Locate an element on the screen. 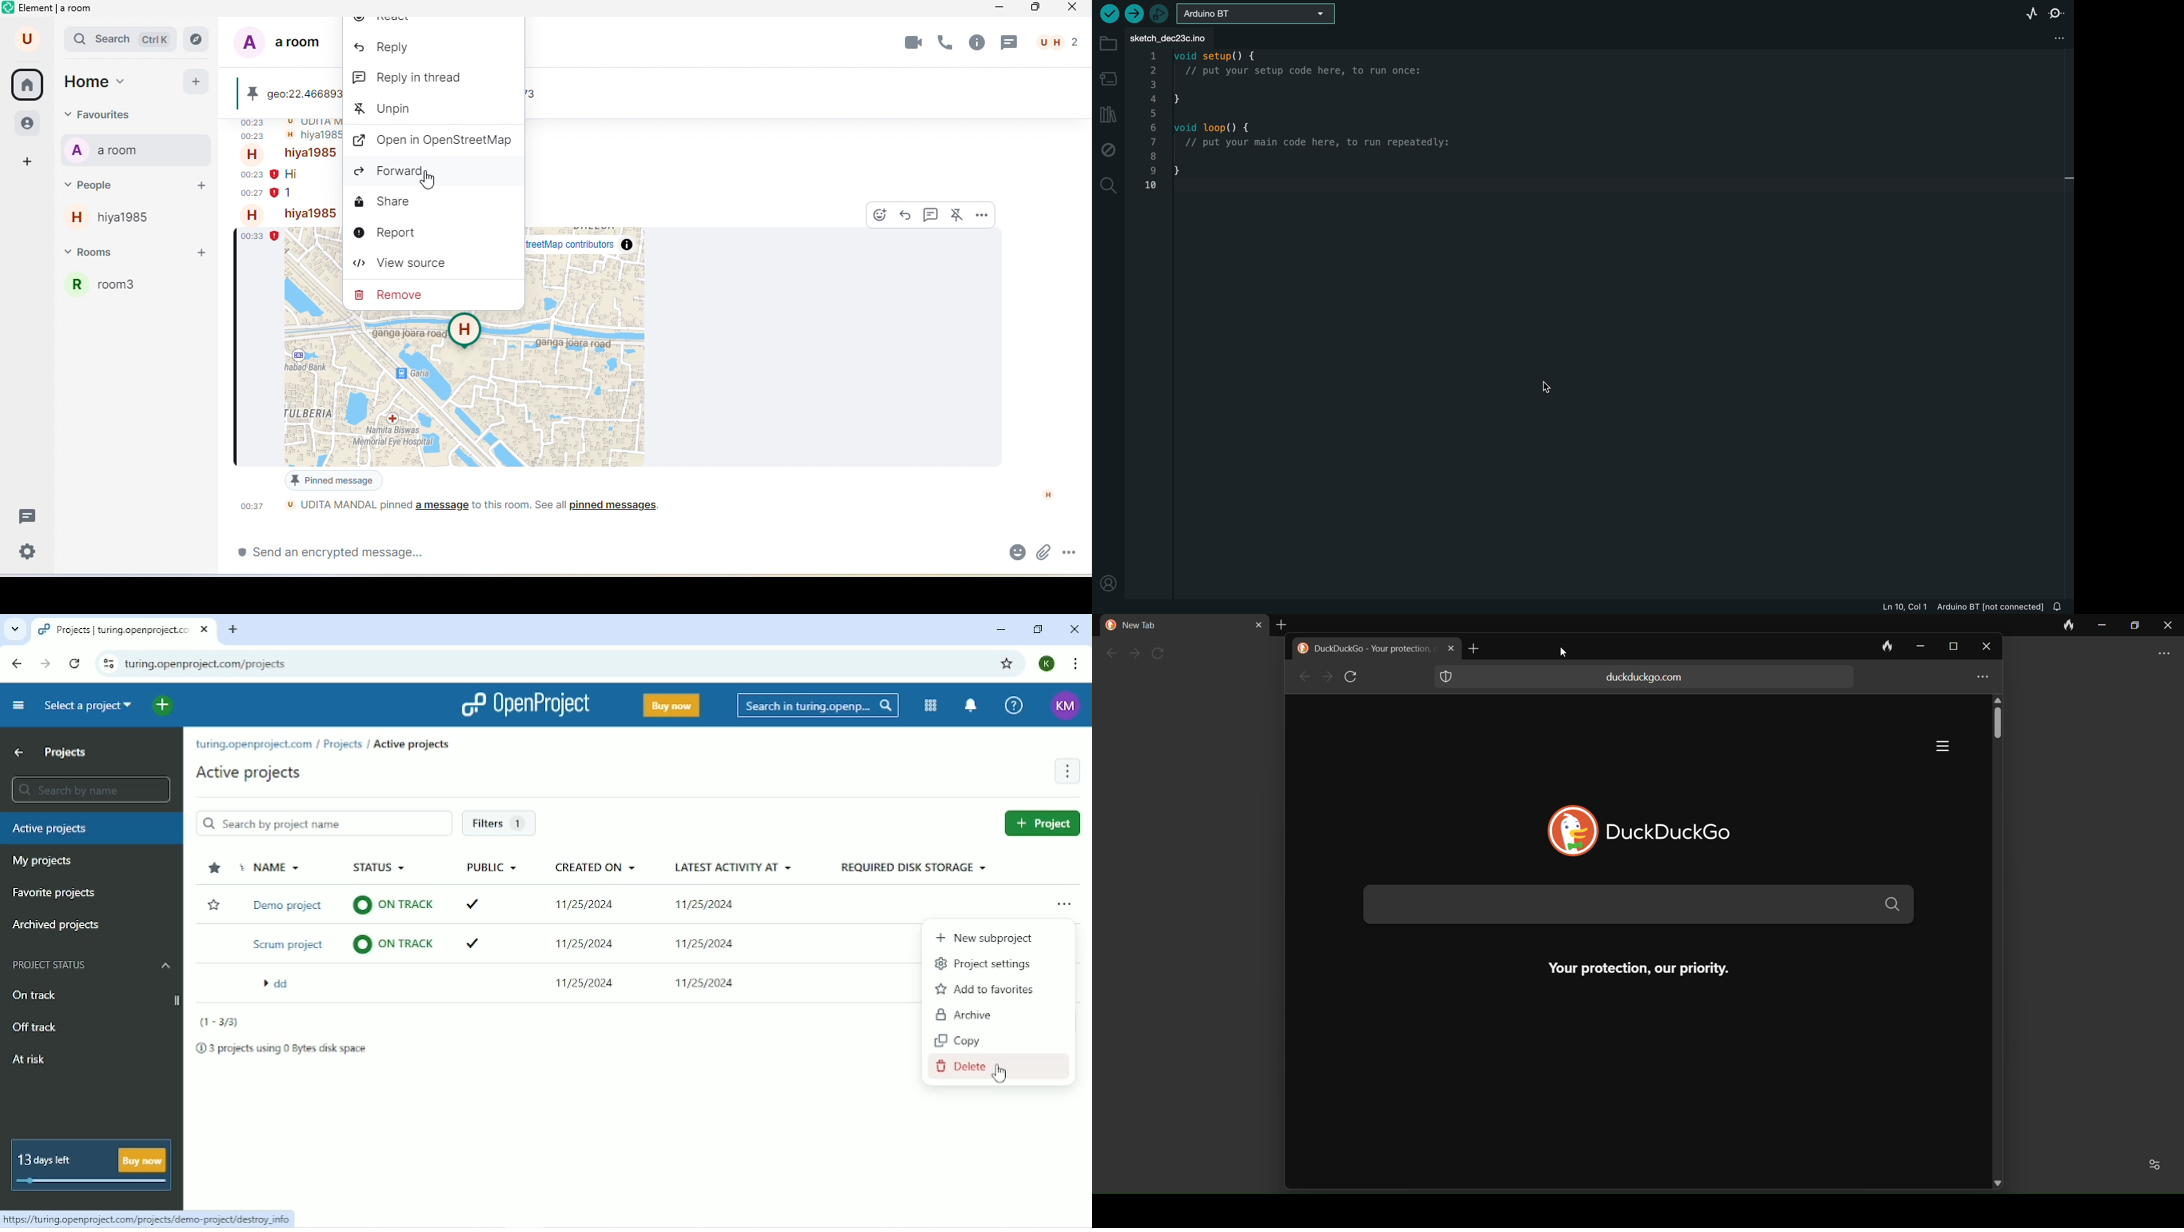 The image size is (2184, 1232). room info is located at coordinates (977, 42).